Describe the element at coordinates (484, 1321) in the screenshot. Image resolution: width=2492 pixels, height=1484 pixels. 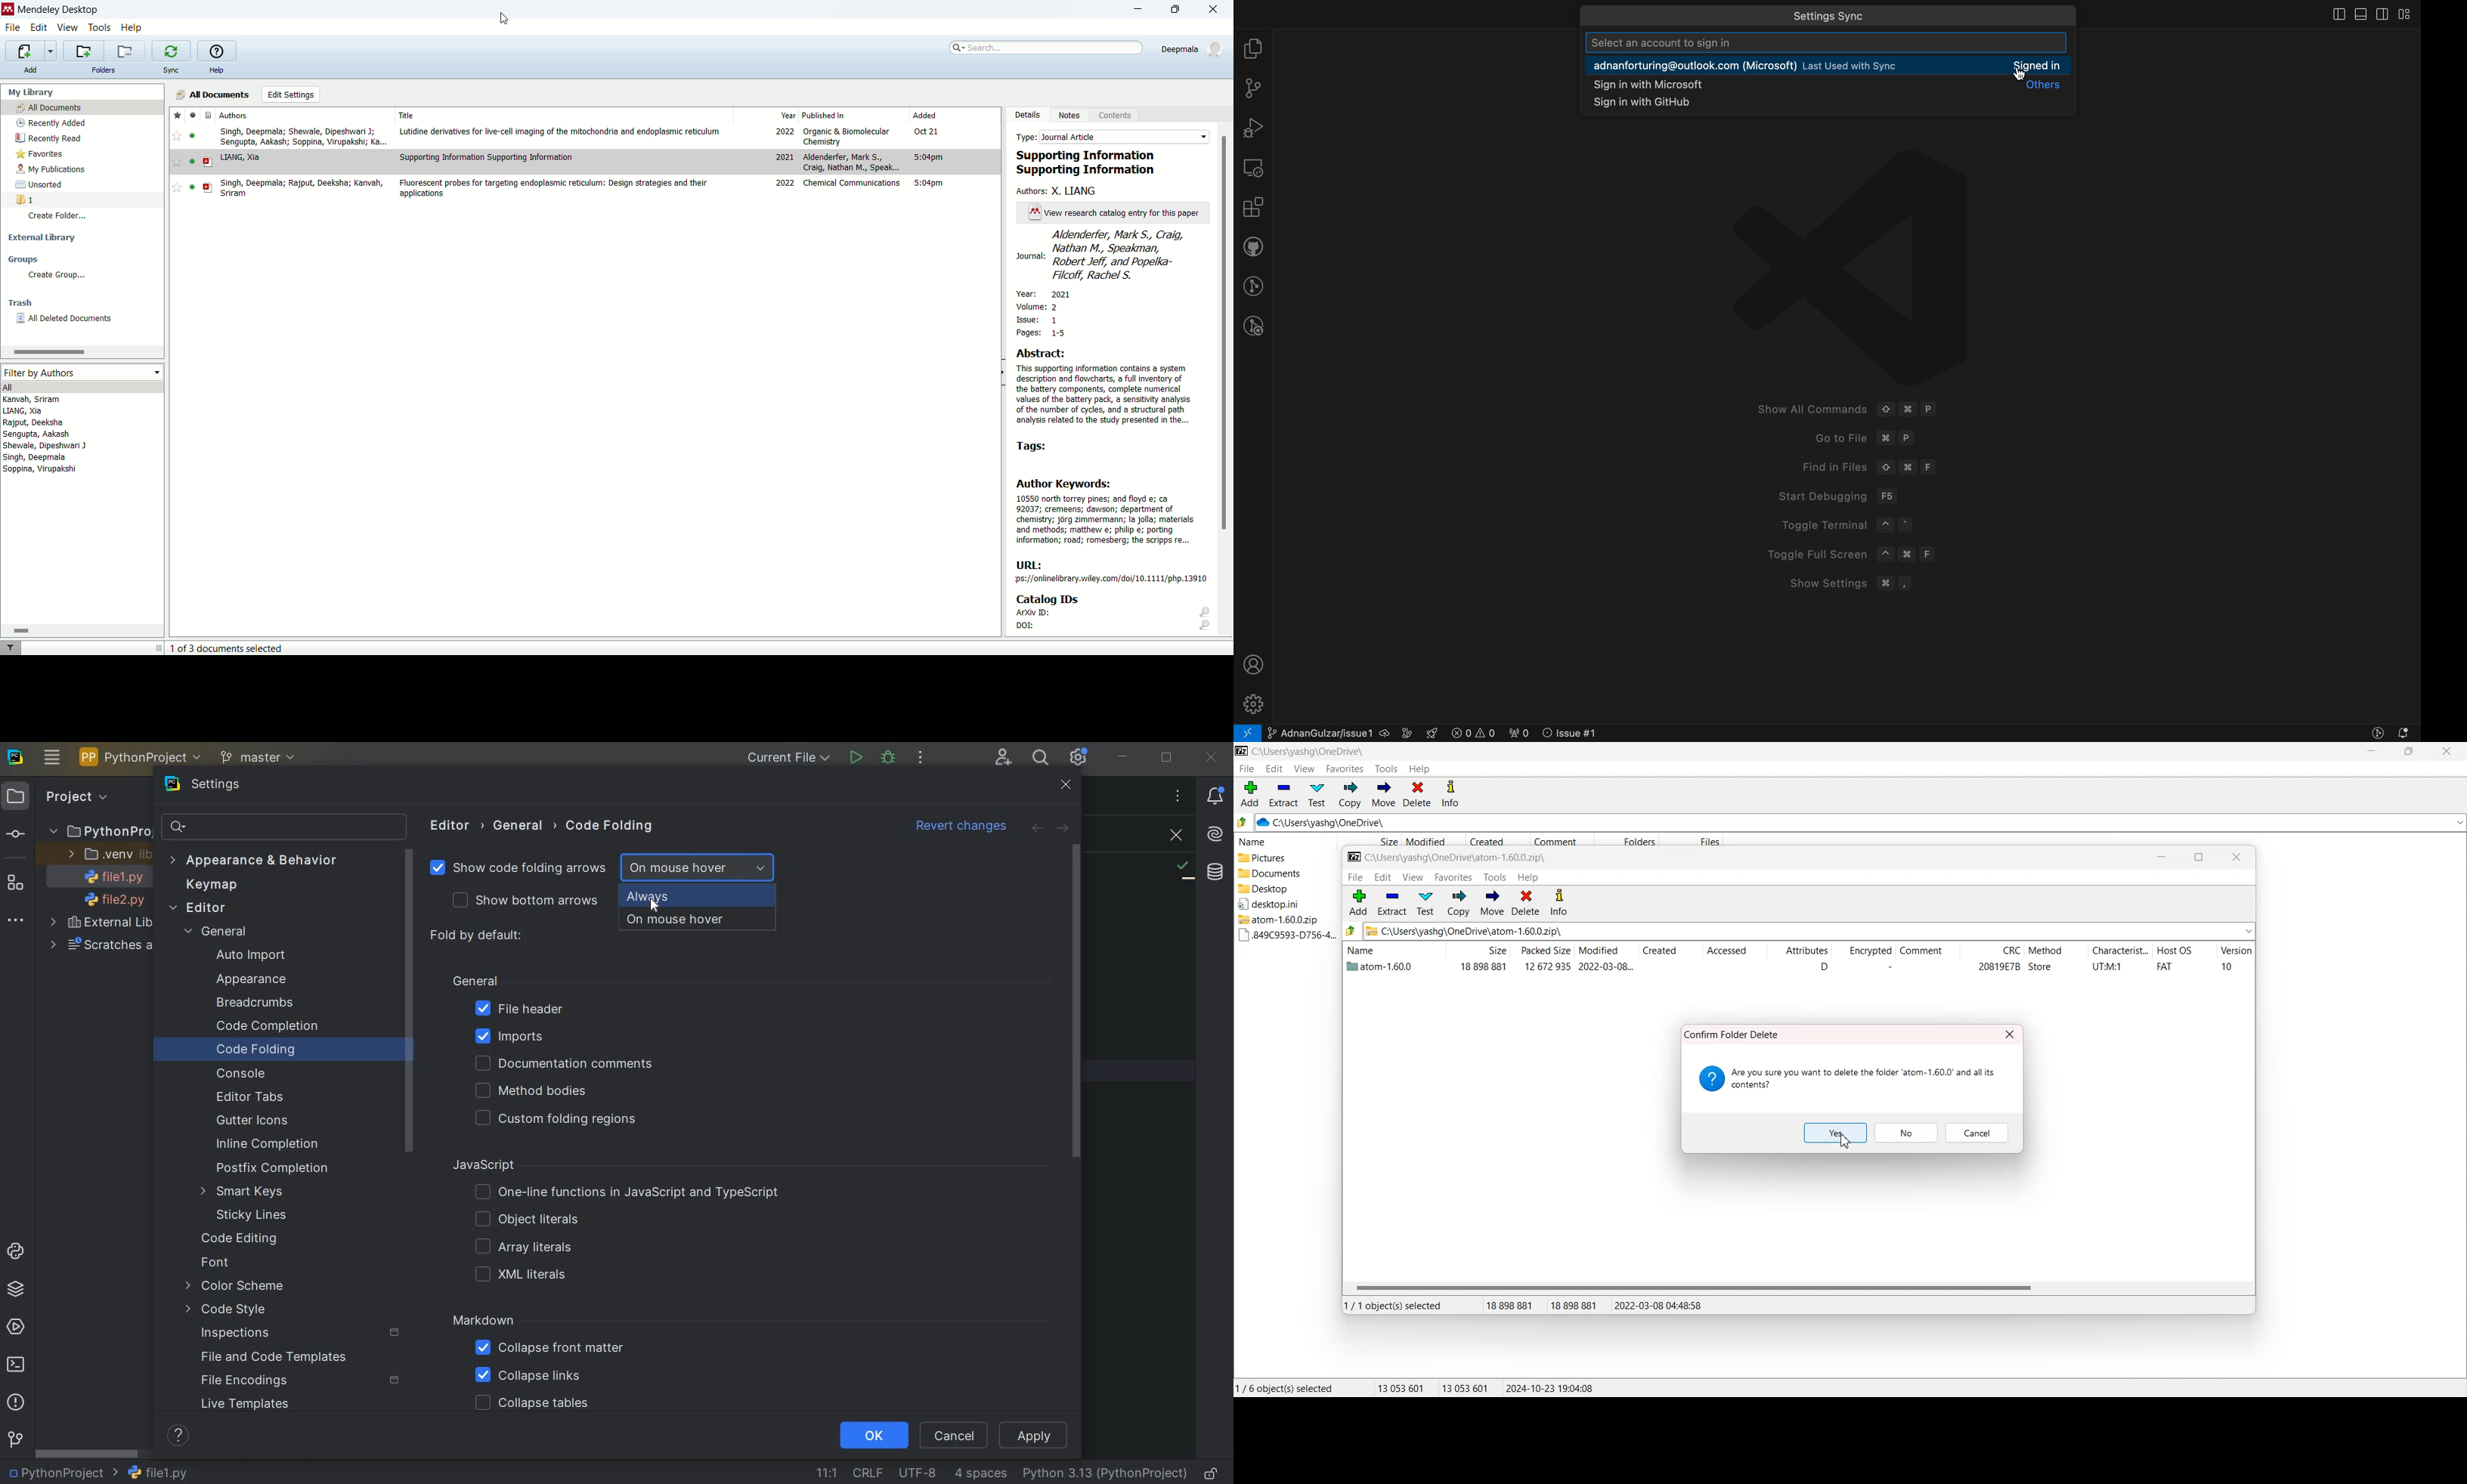
I see `MARKDOWN` at that location.